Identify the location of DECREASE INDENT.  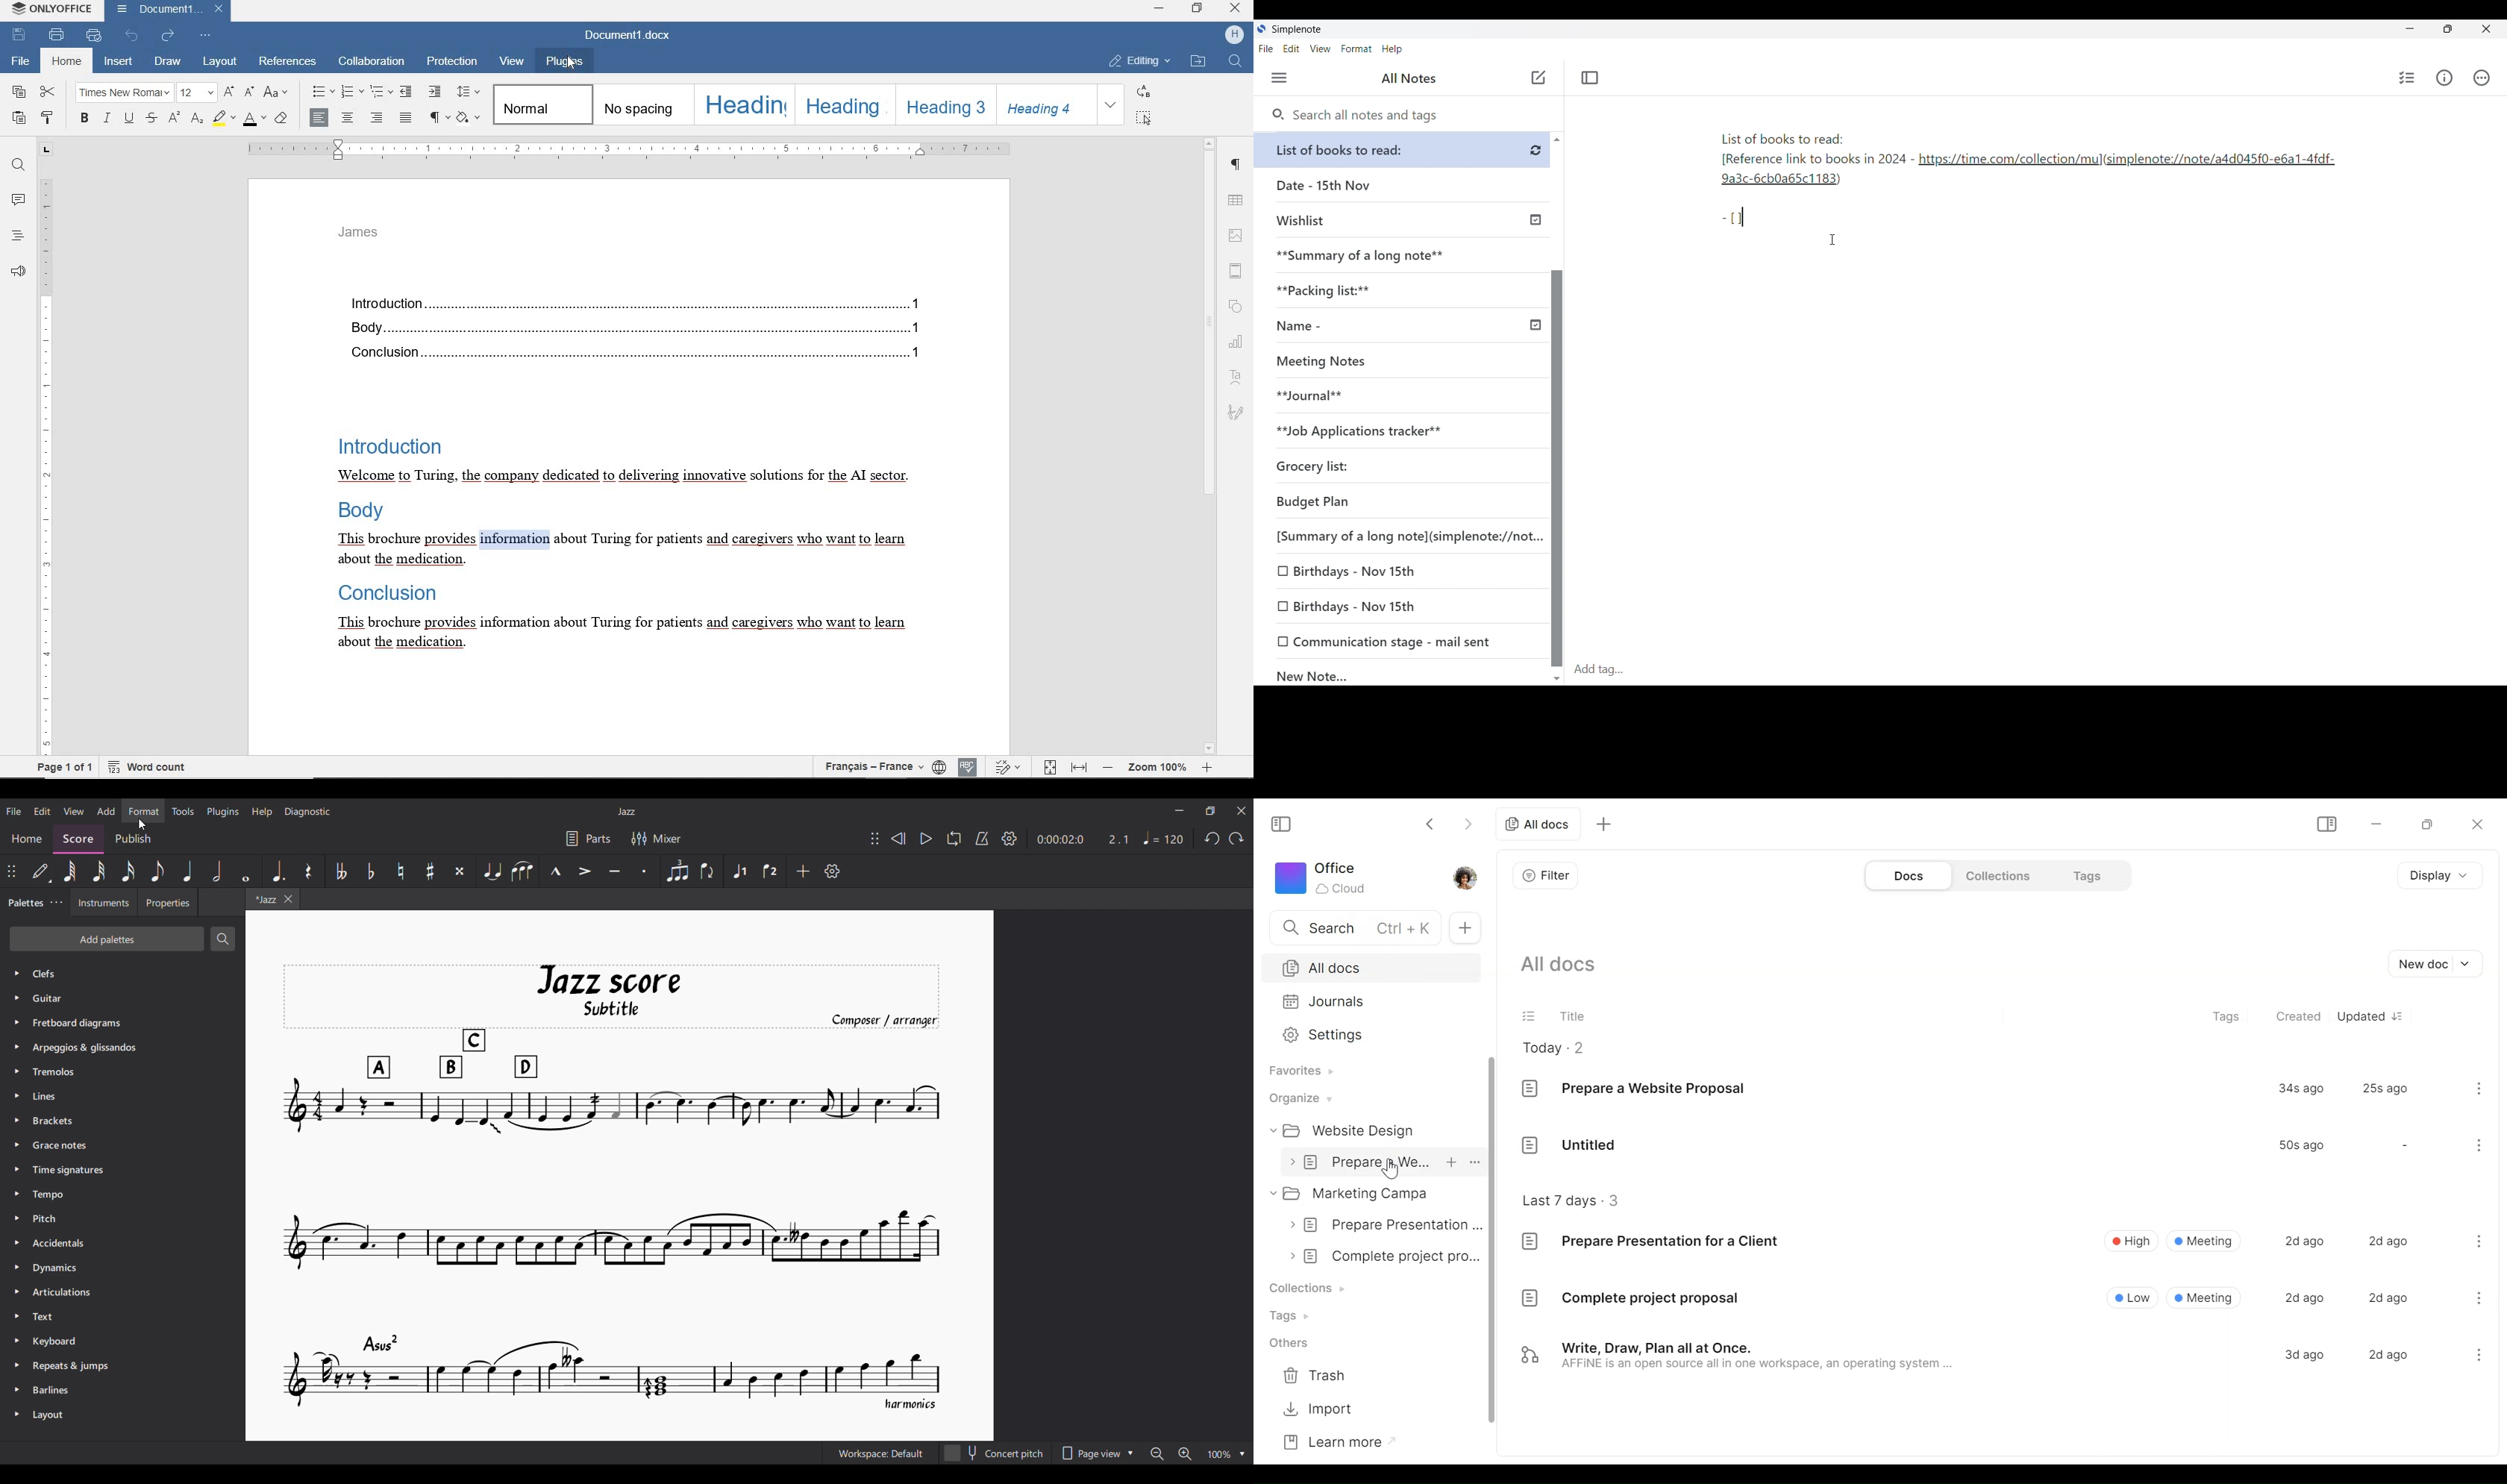
(408, 91).